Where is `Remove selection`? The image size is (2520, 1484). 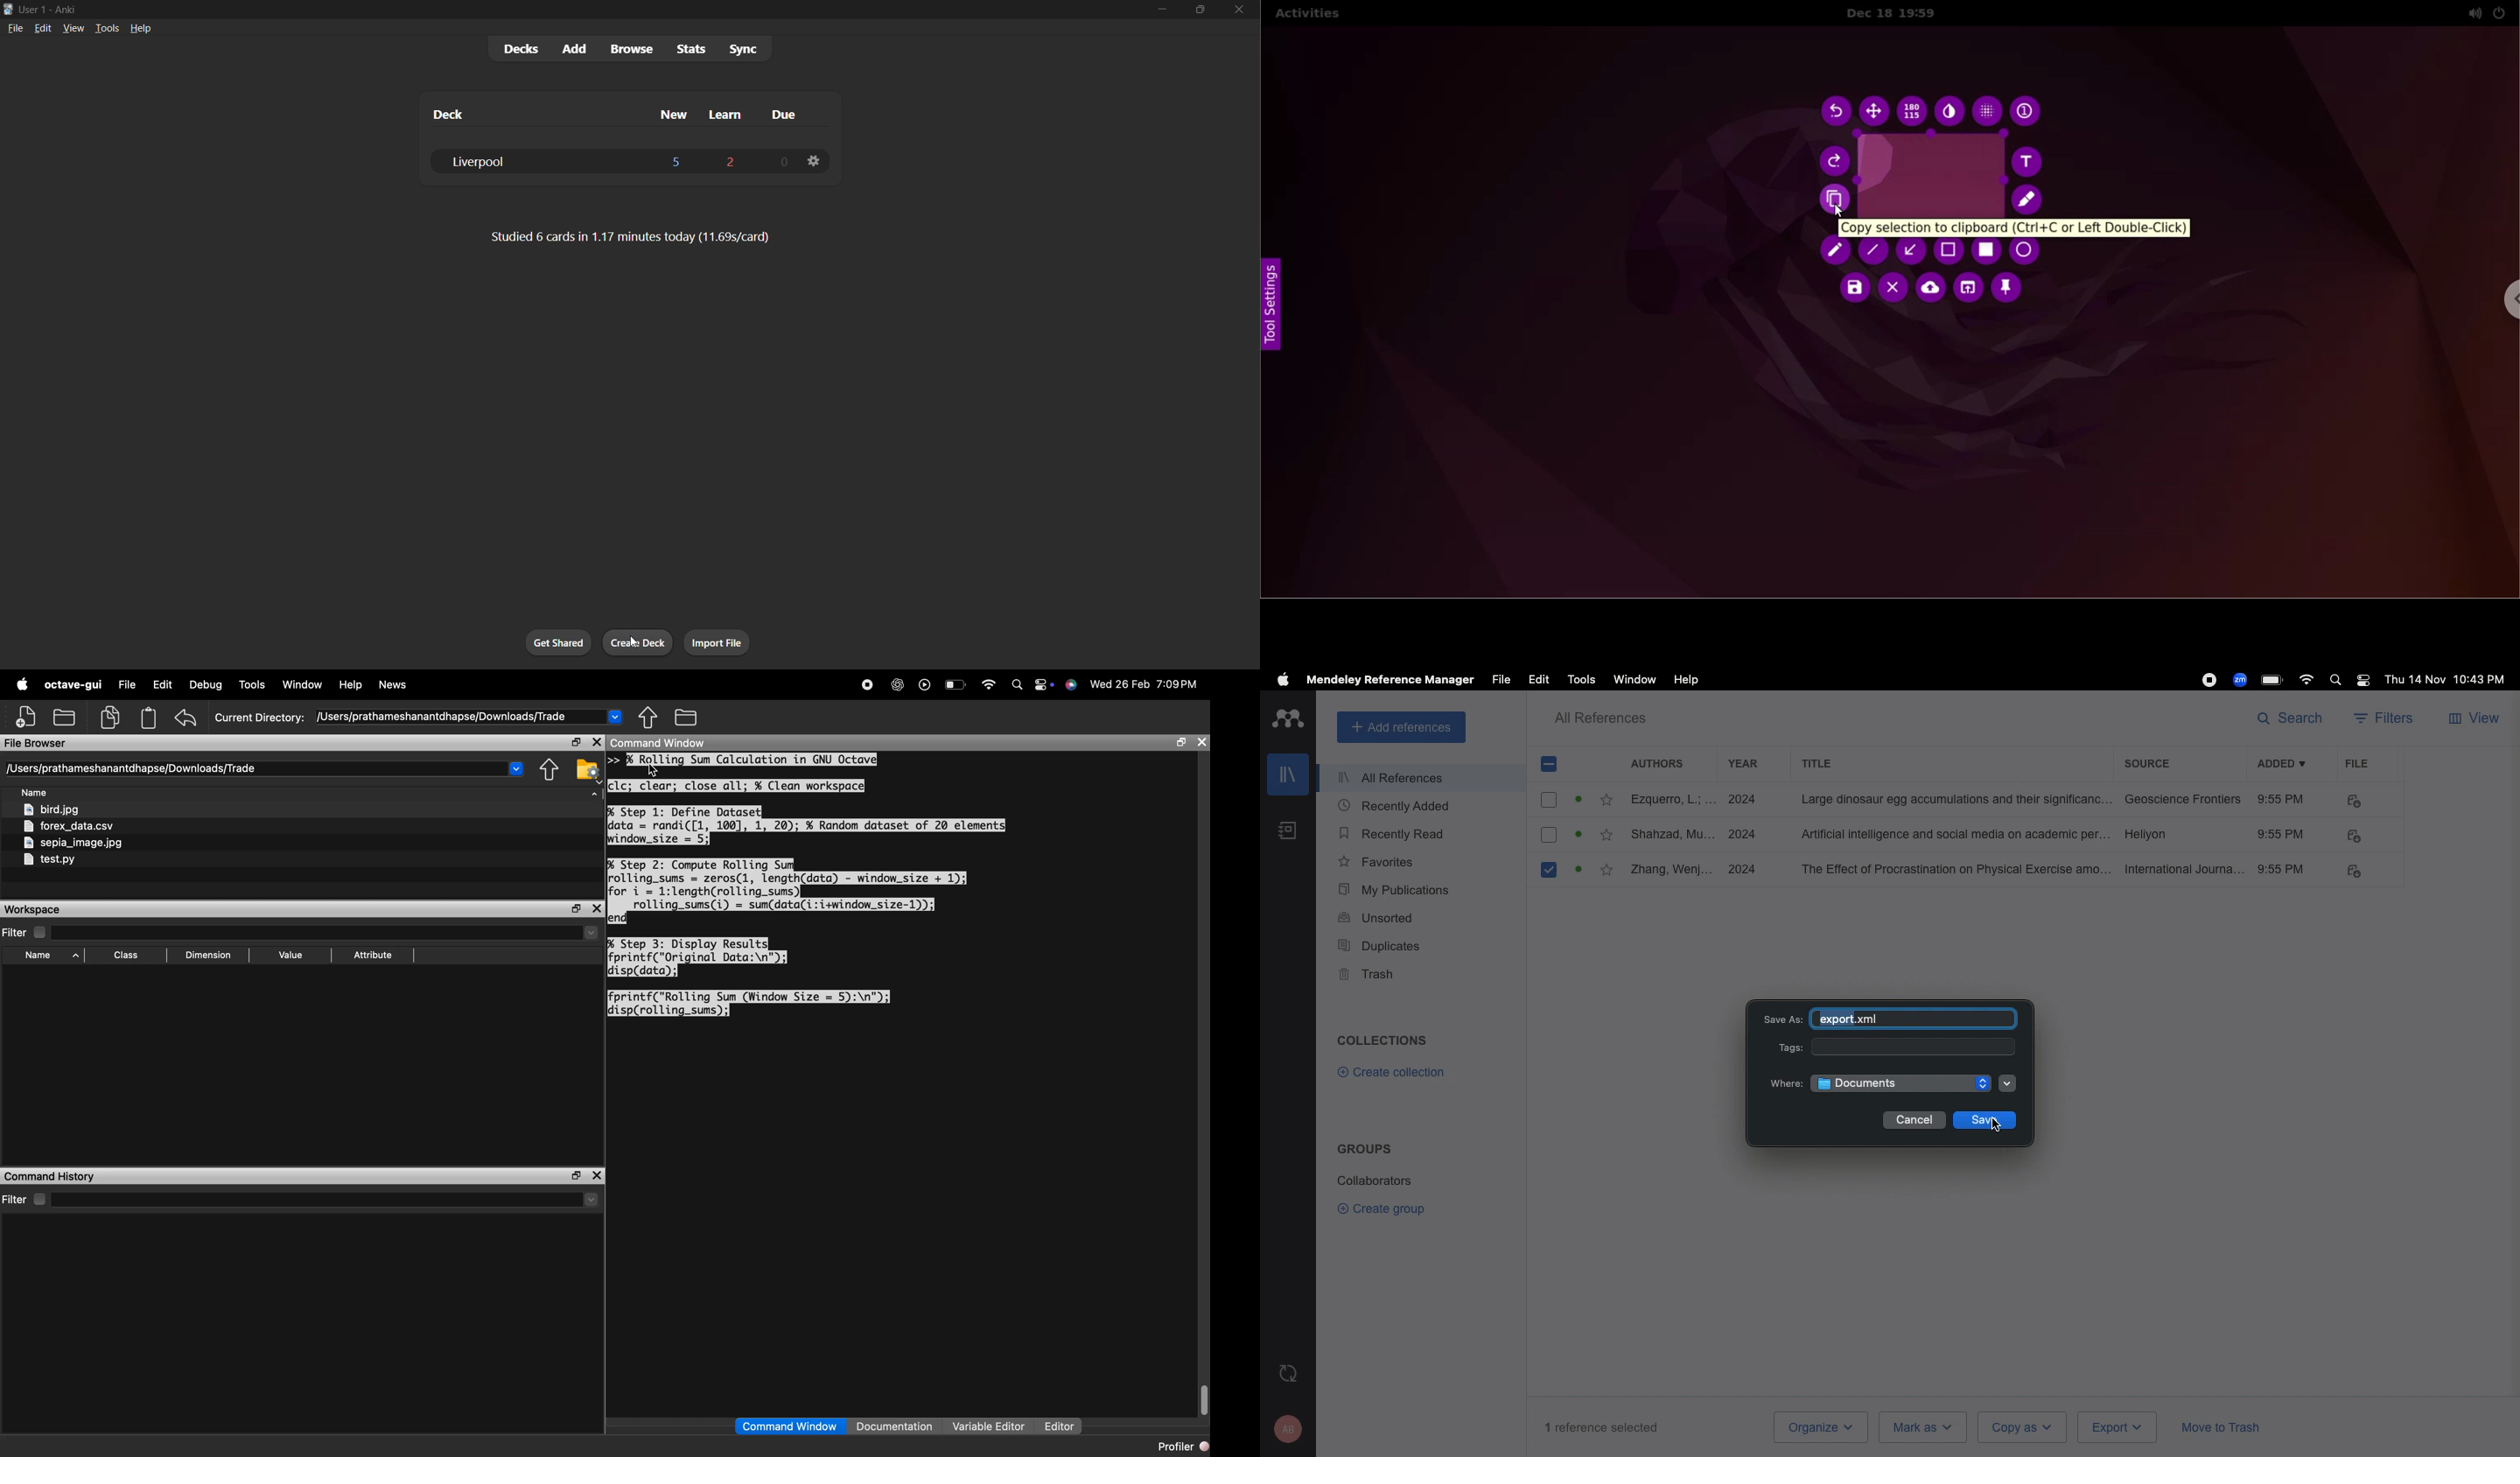
Remove selection is located at coordinates (1551, 767).